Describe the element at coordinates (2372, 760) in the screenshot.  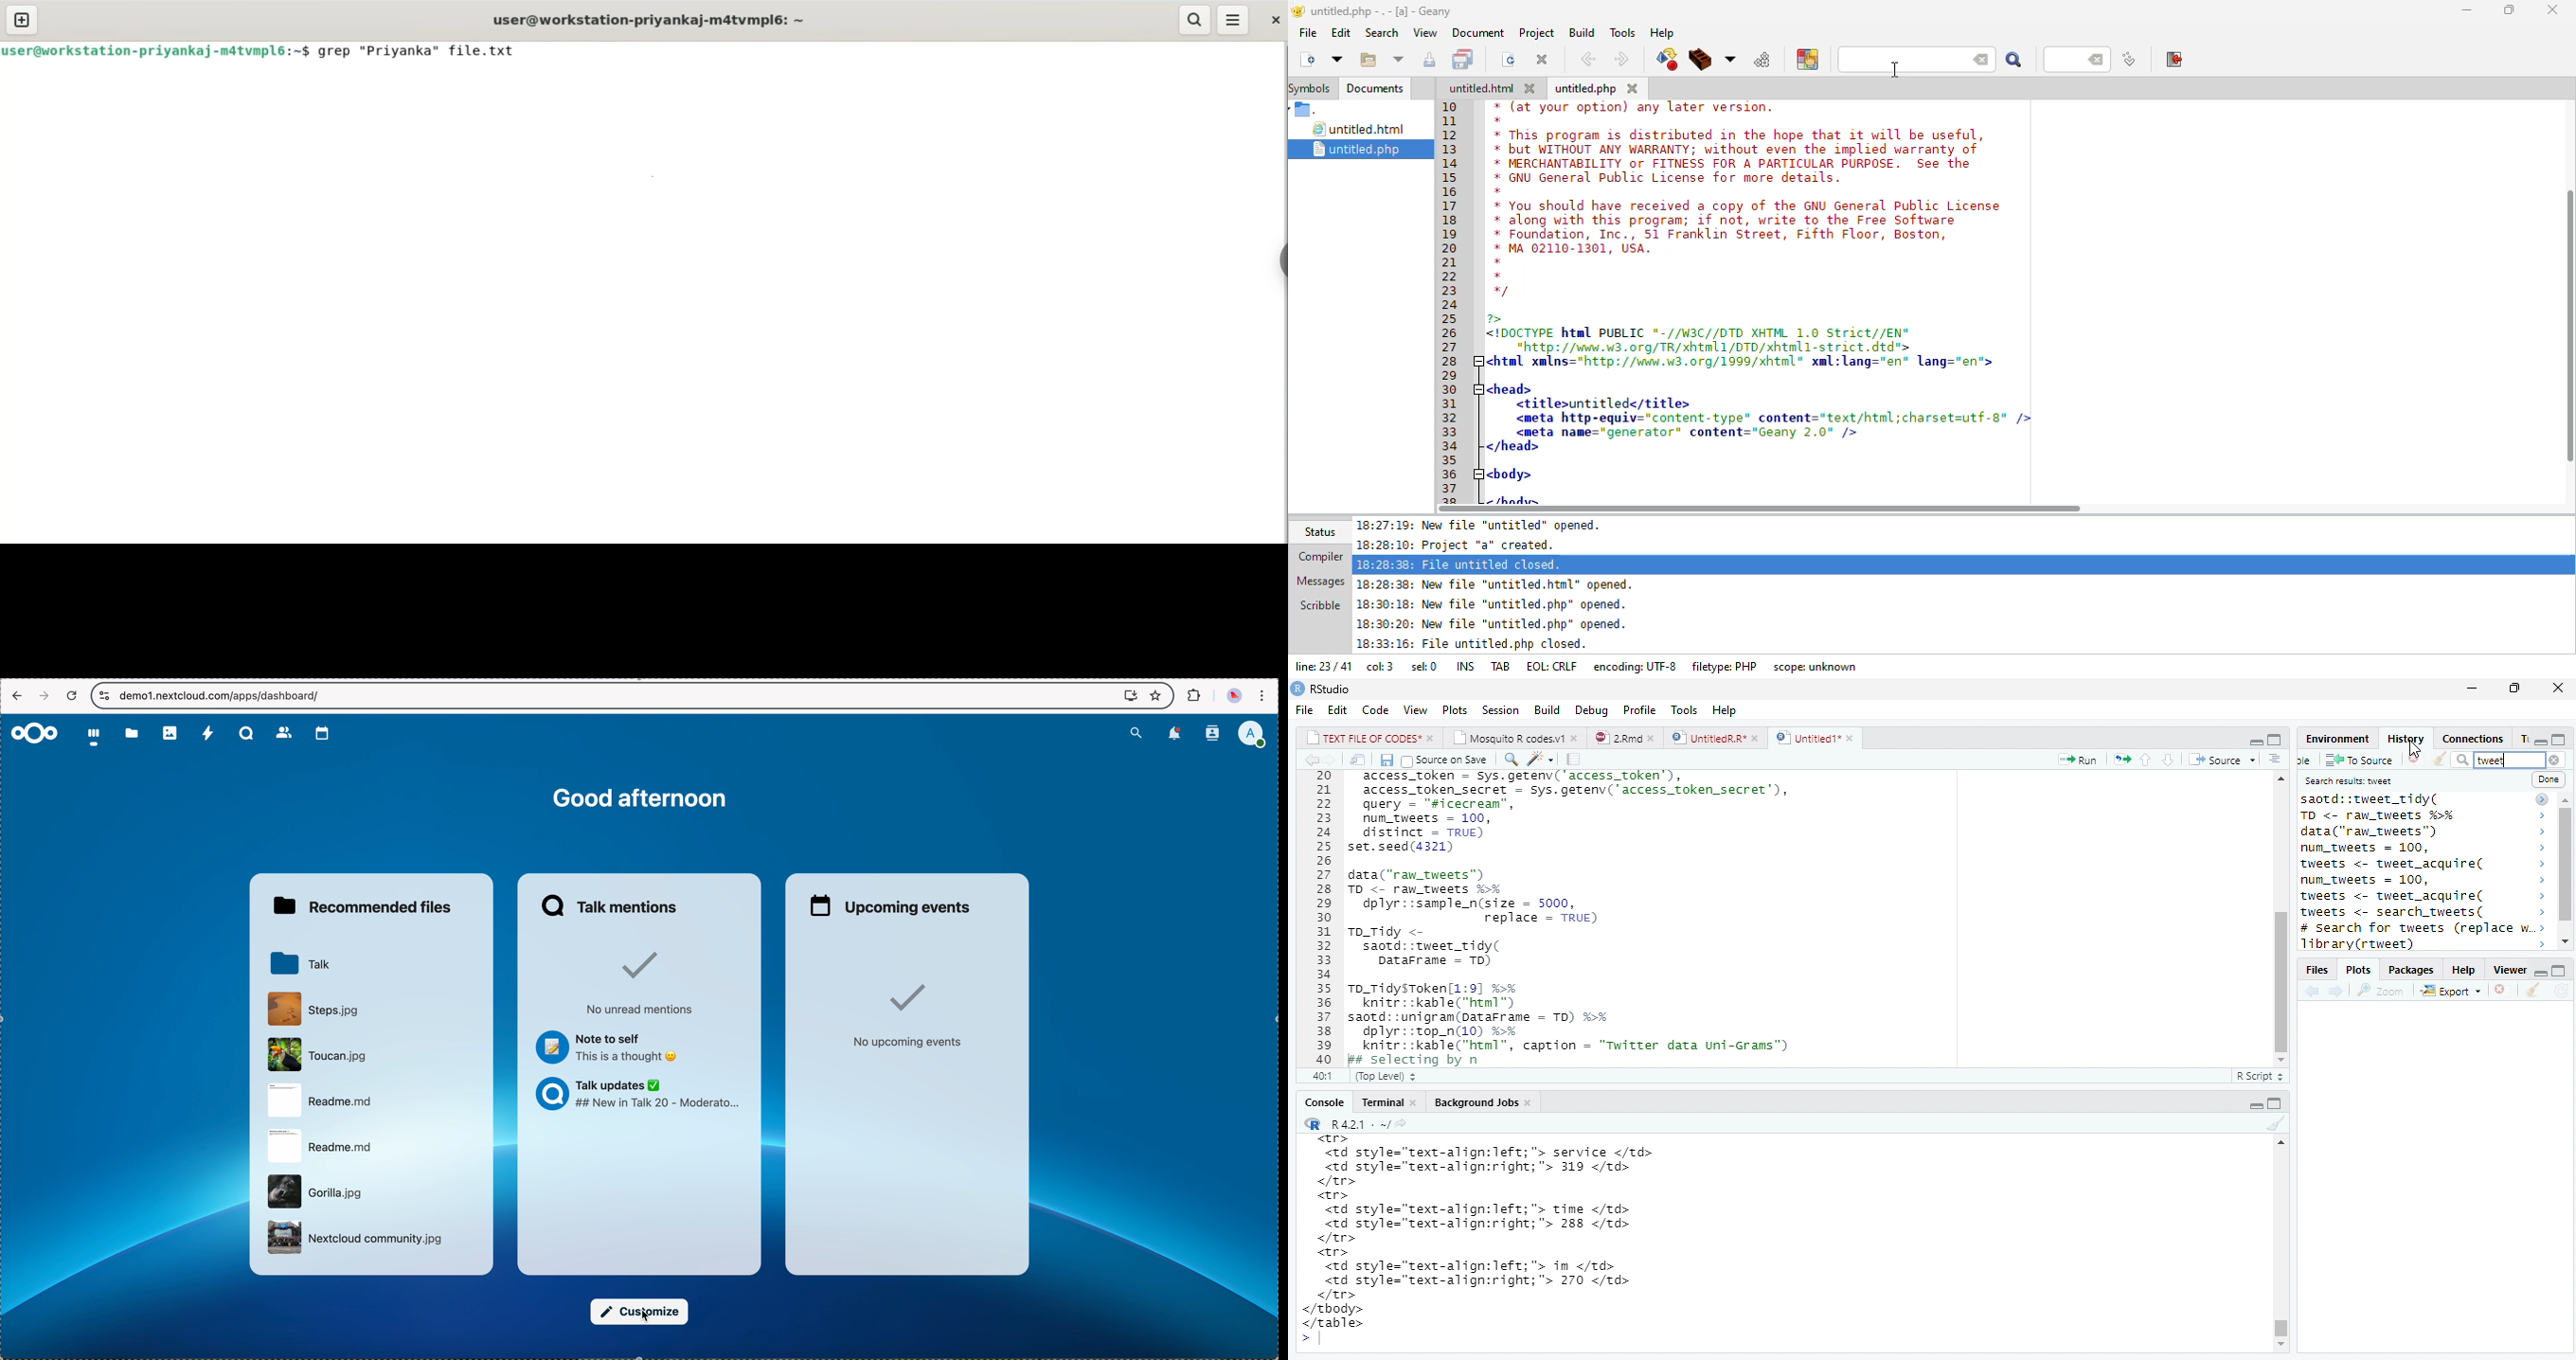
I see `To source` at that location.